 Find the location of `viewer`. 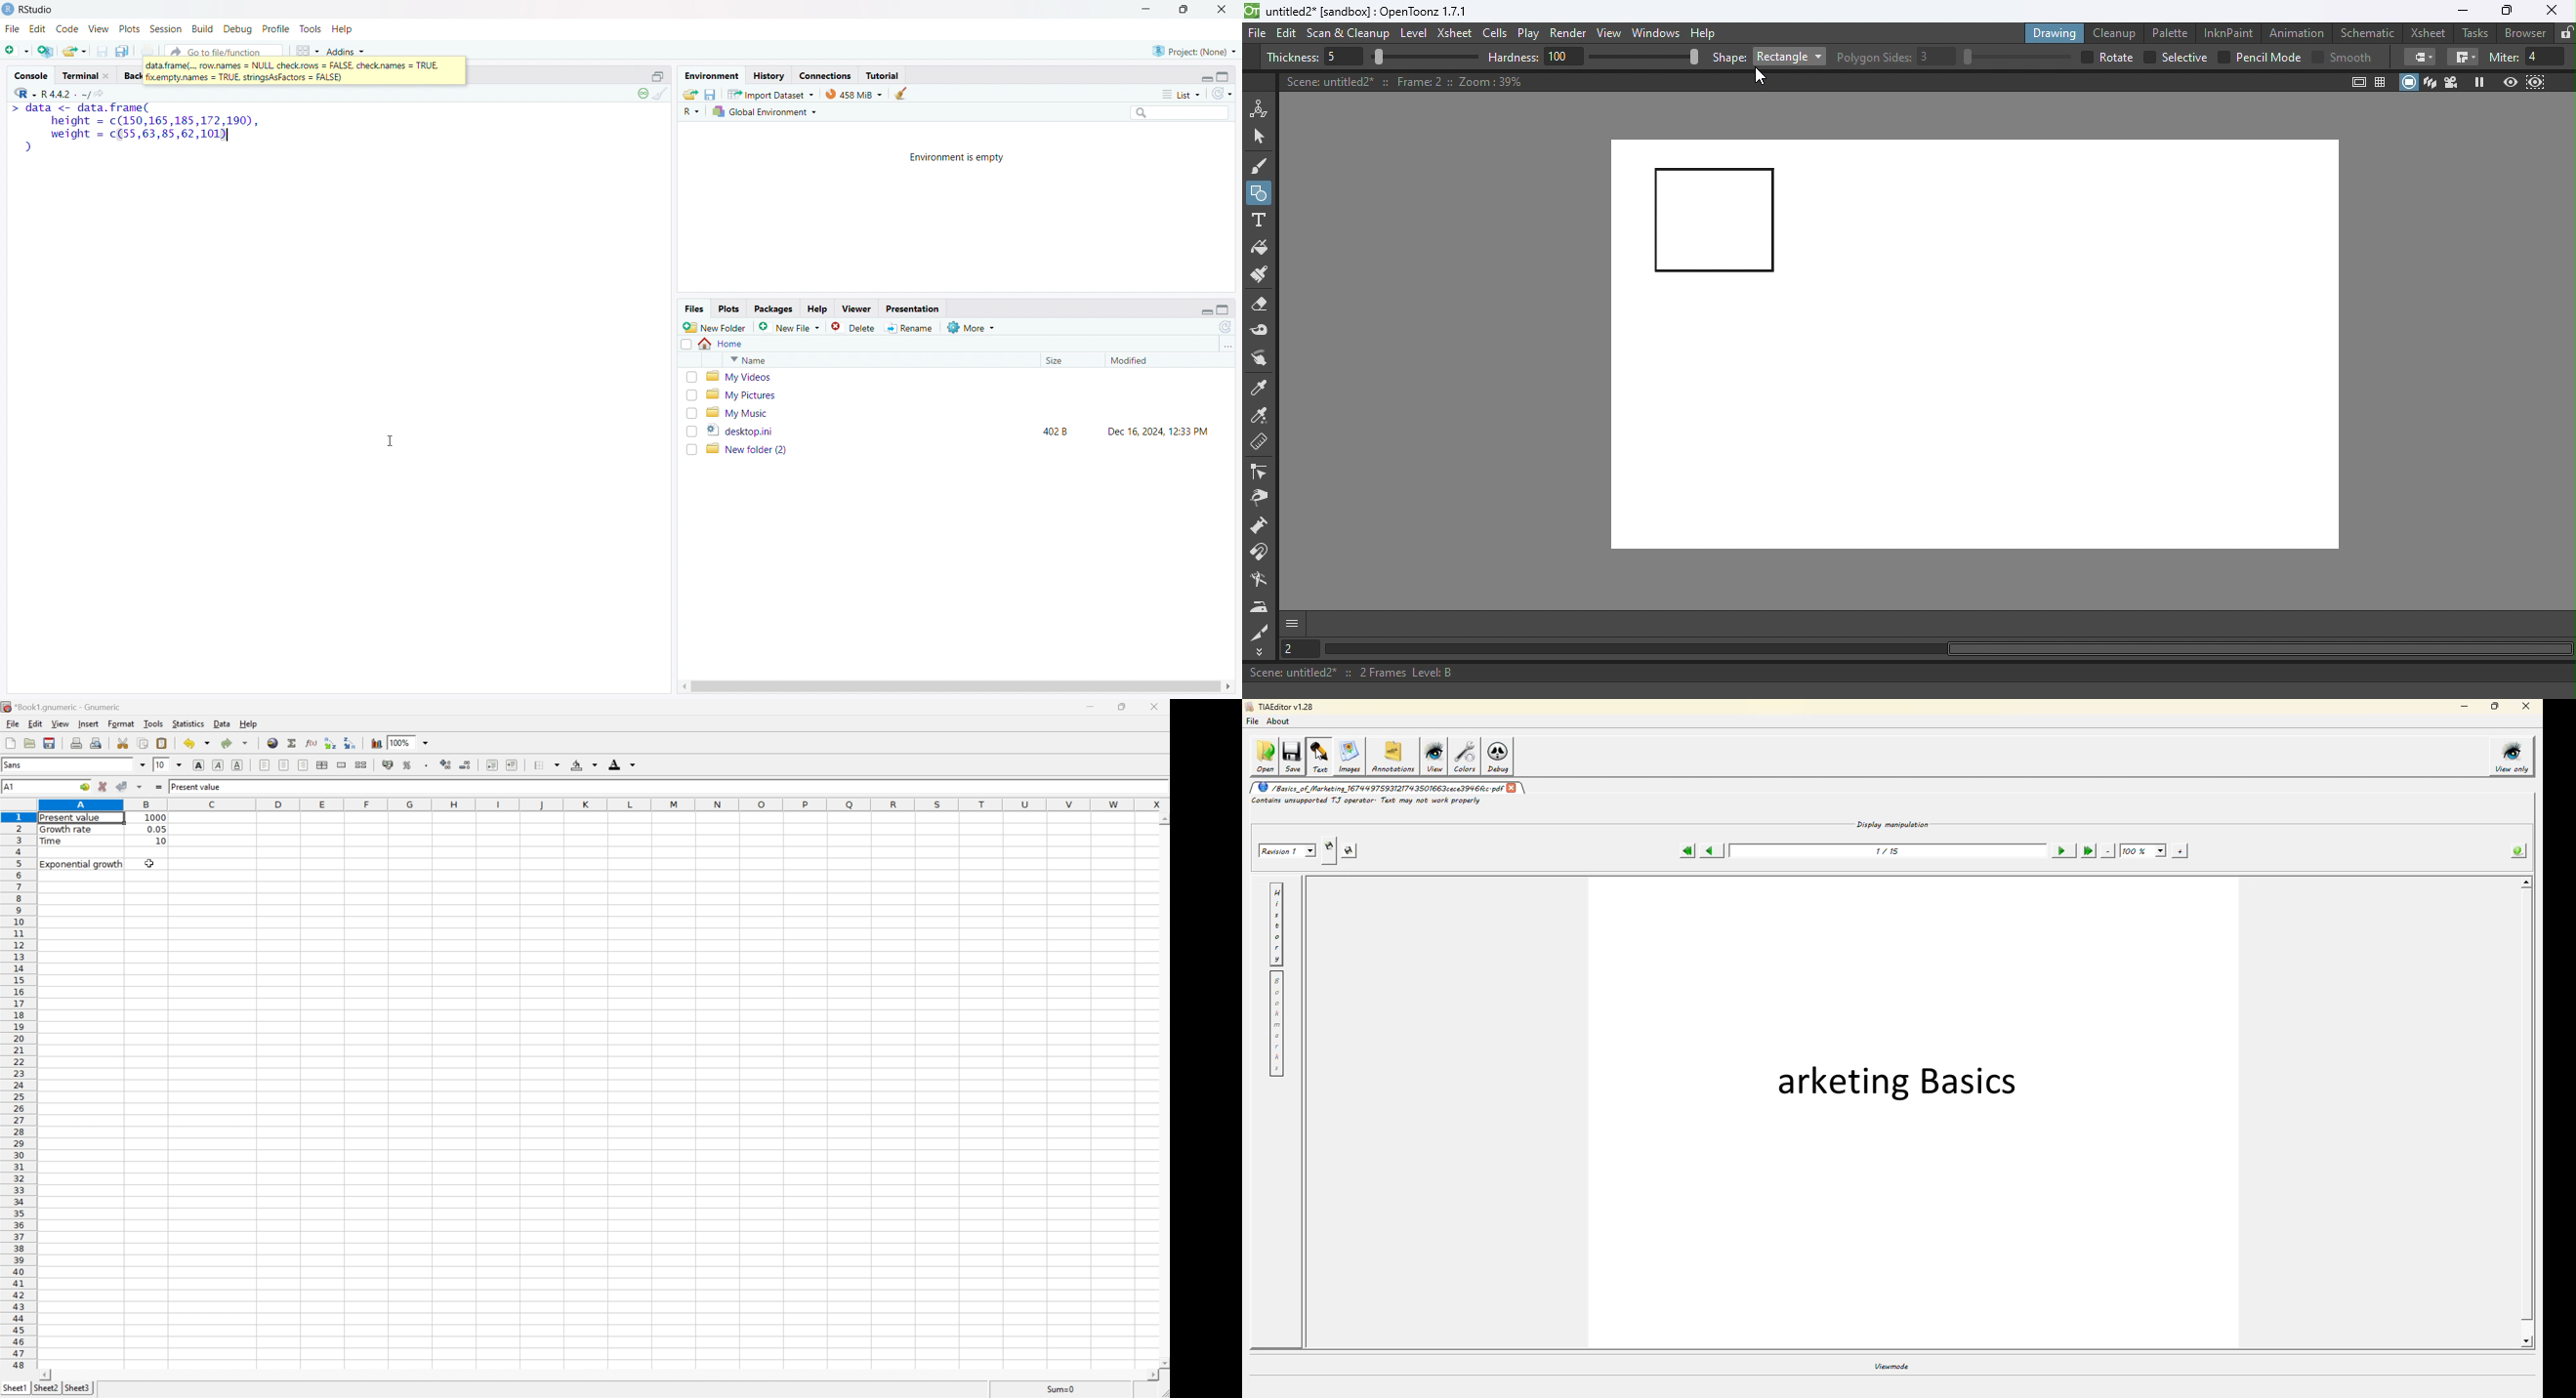

viewer is located at coordinates (857, 309).